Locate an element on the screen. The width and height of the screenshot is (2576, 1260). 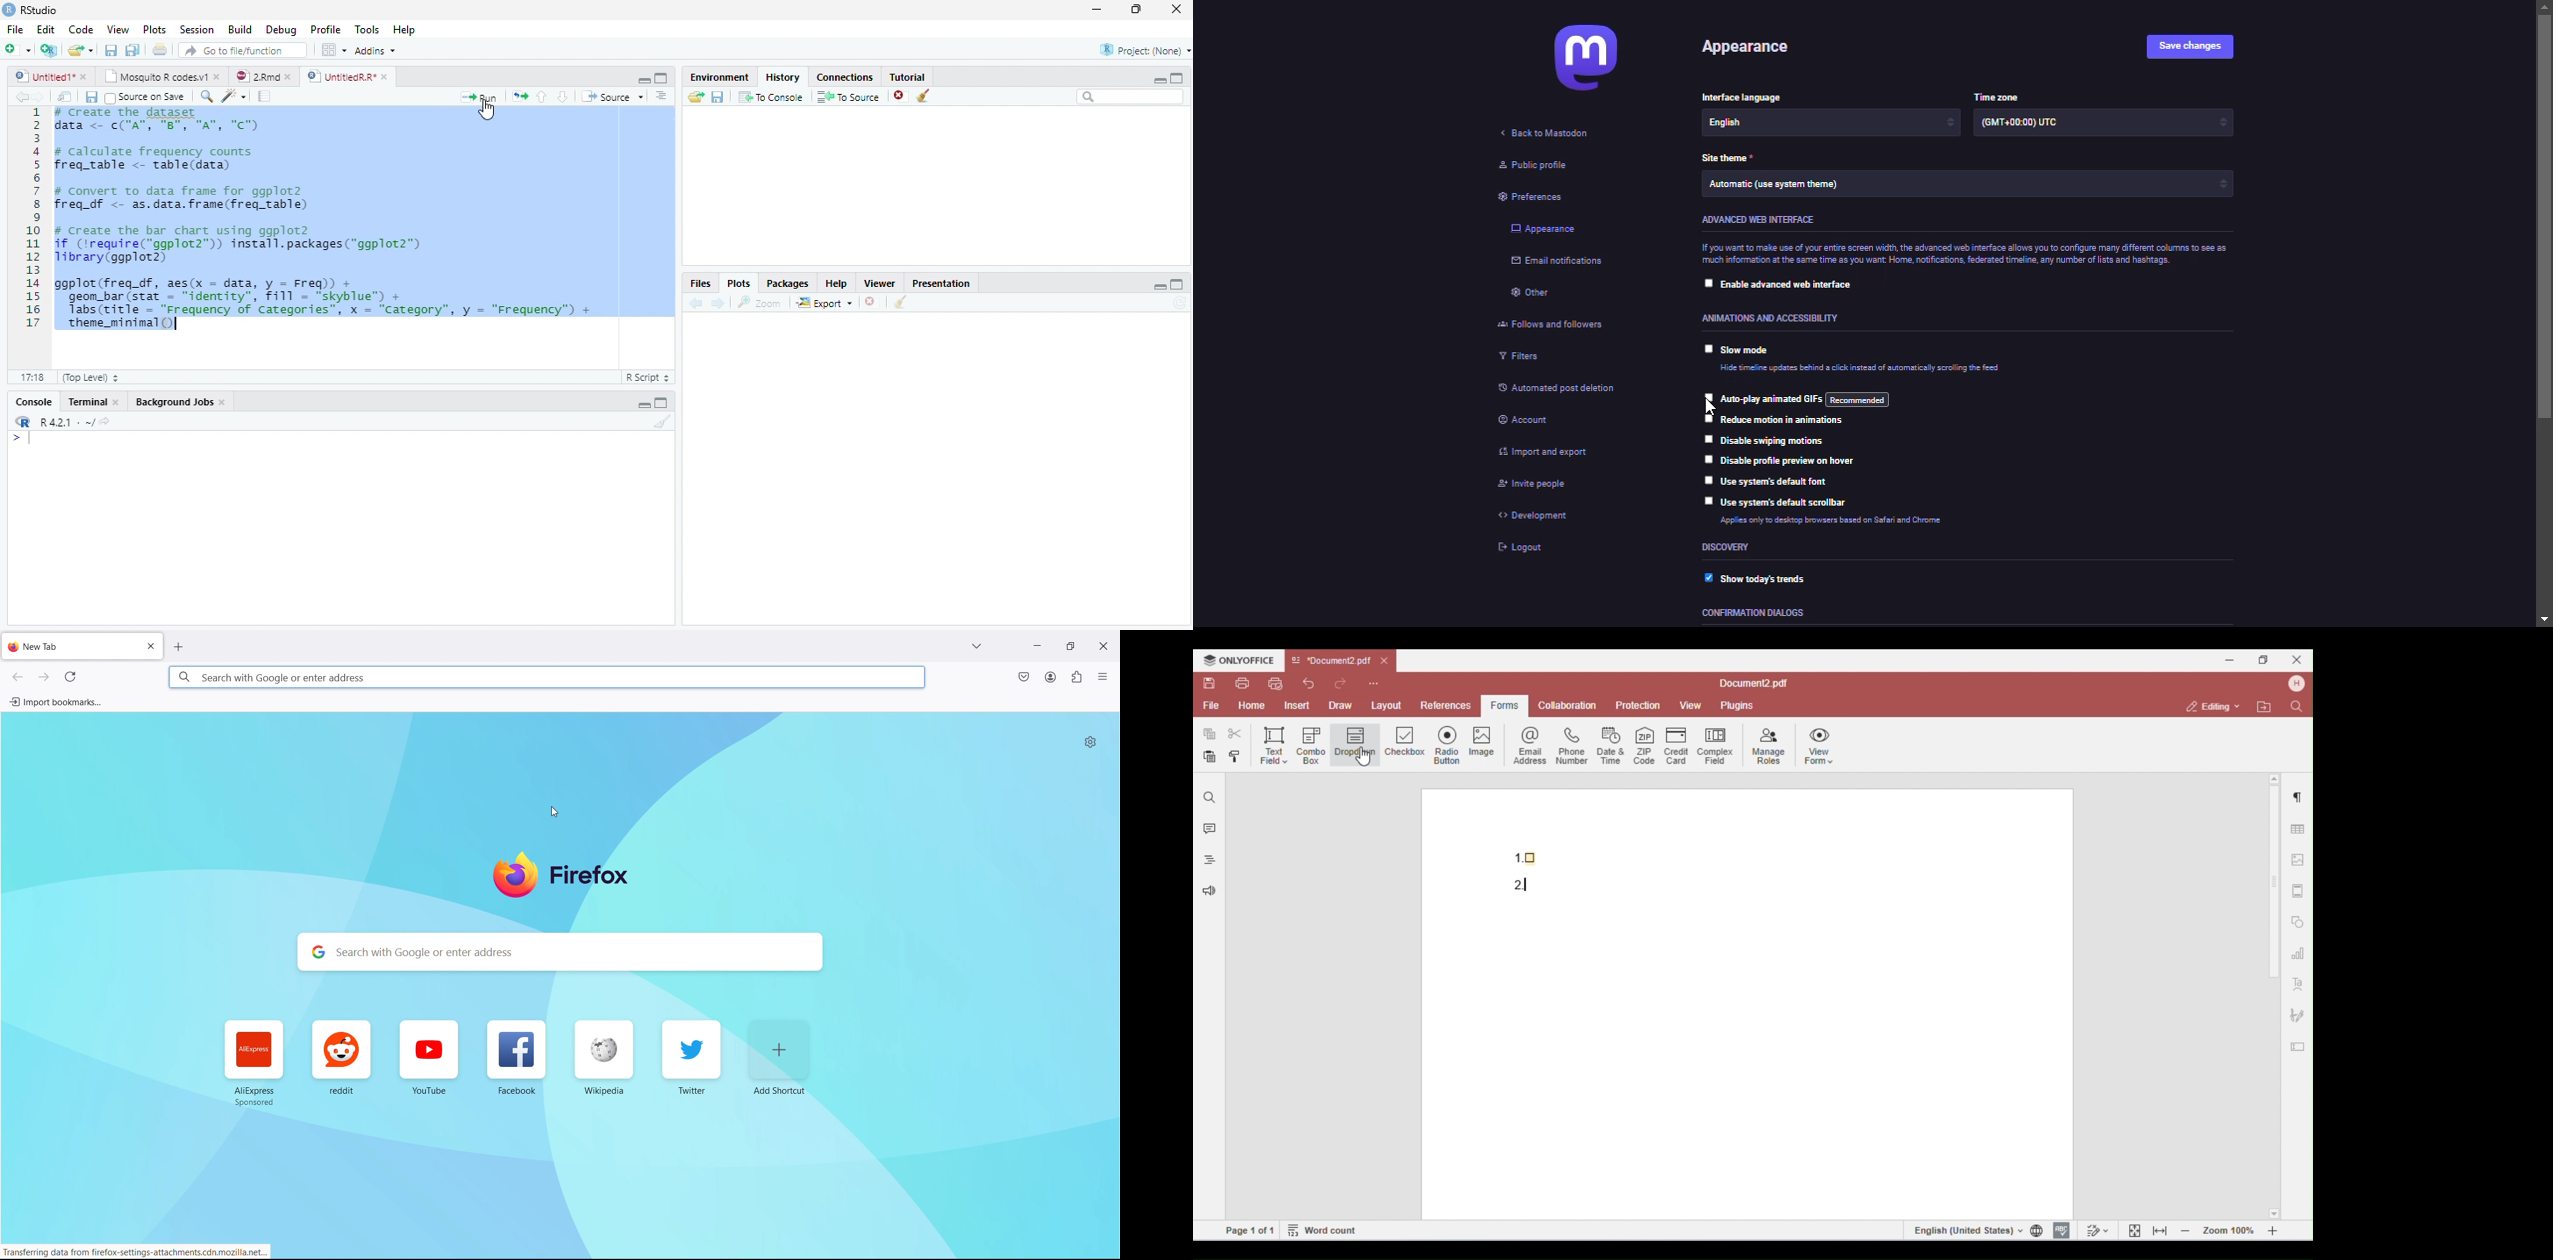
Minimize is located at coordinates (1159, 81).